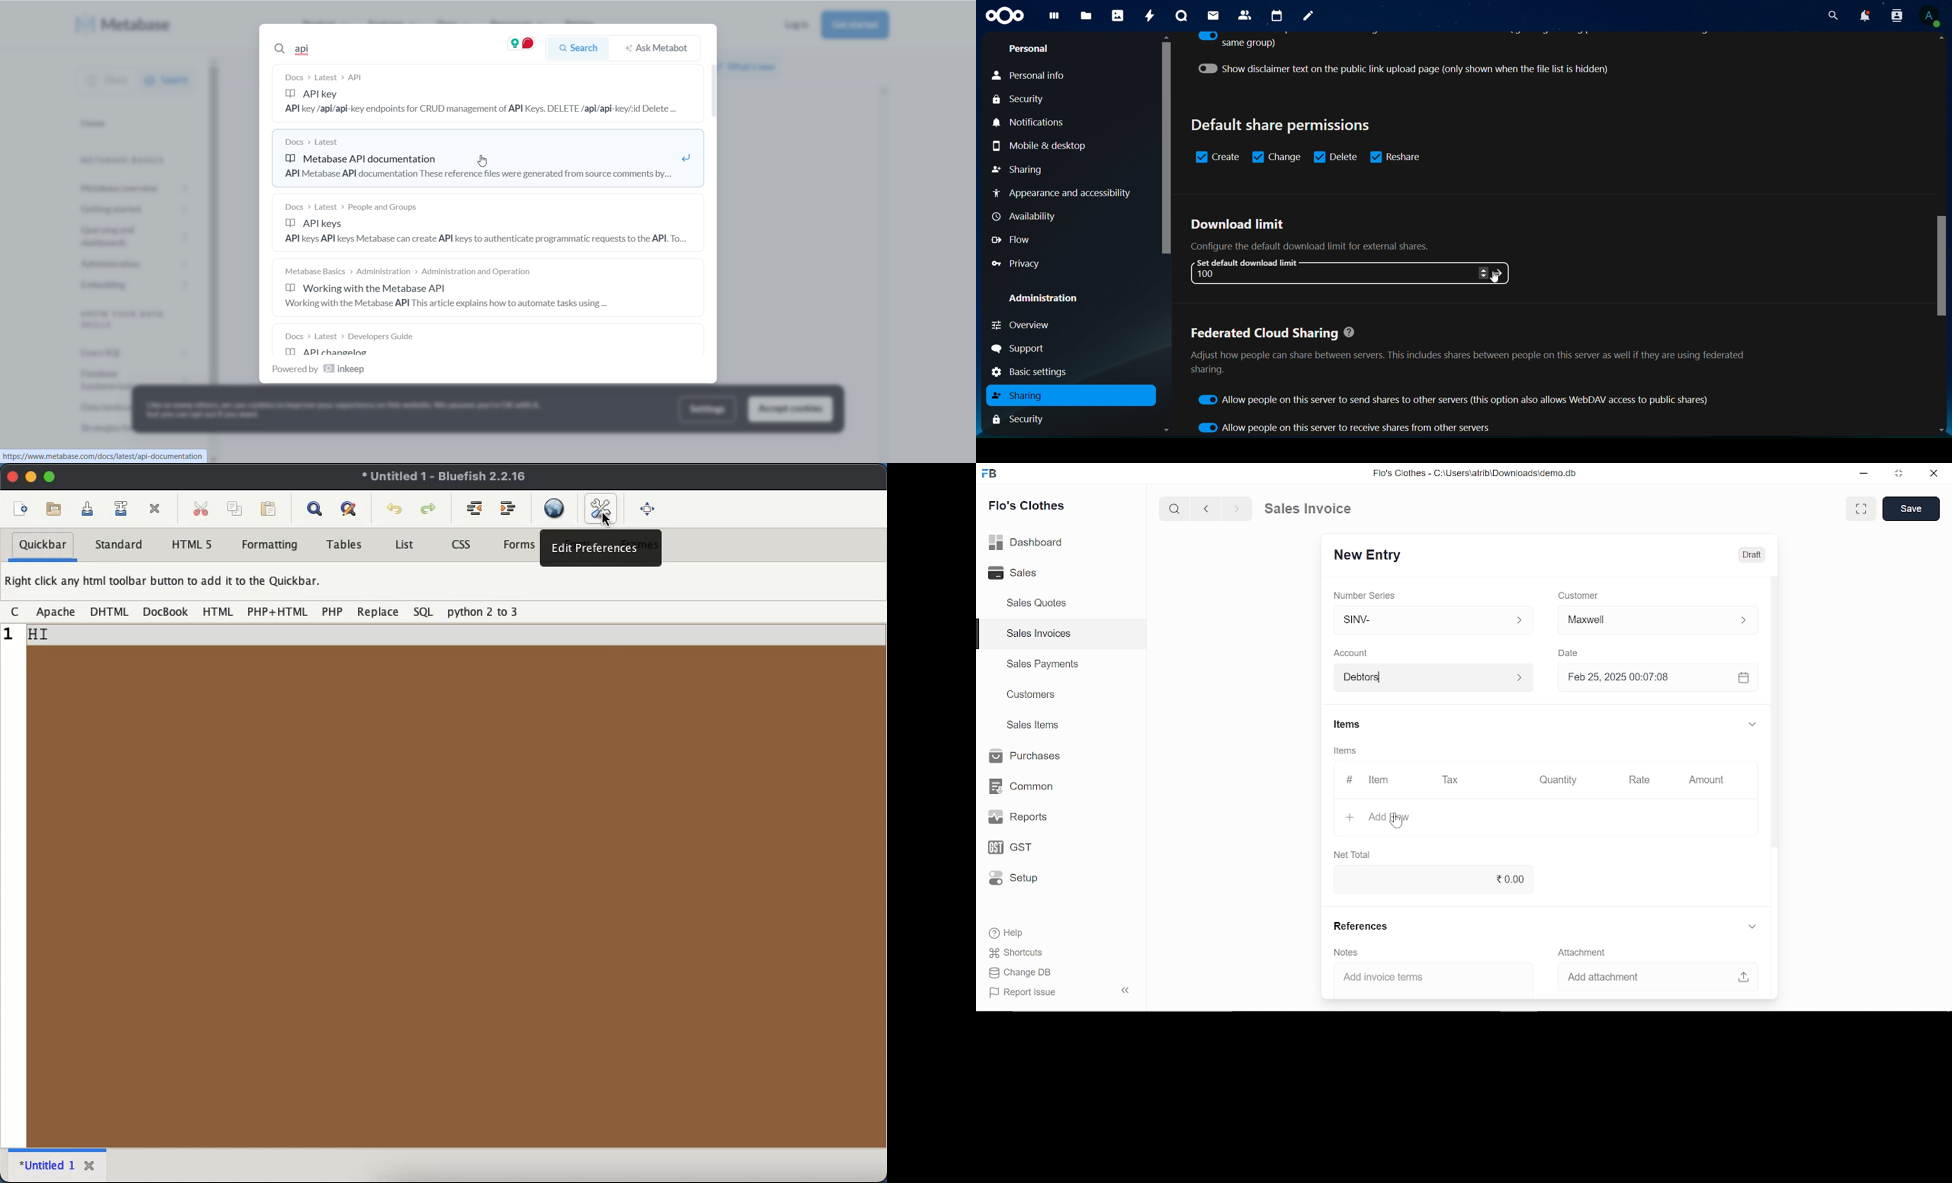 The height and width of the screenshot is (1204, 1960). What do you see at coordinates (1864, 15) in the screenshot?
I see `notifications` at bounding box center [1864, 15].